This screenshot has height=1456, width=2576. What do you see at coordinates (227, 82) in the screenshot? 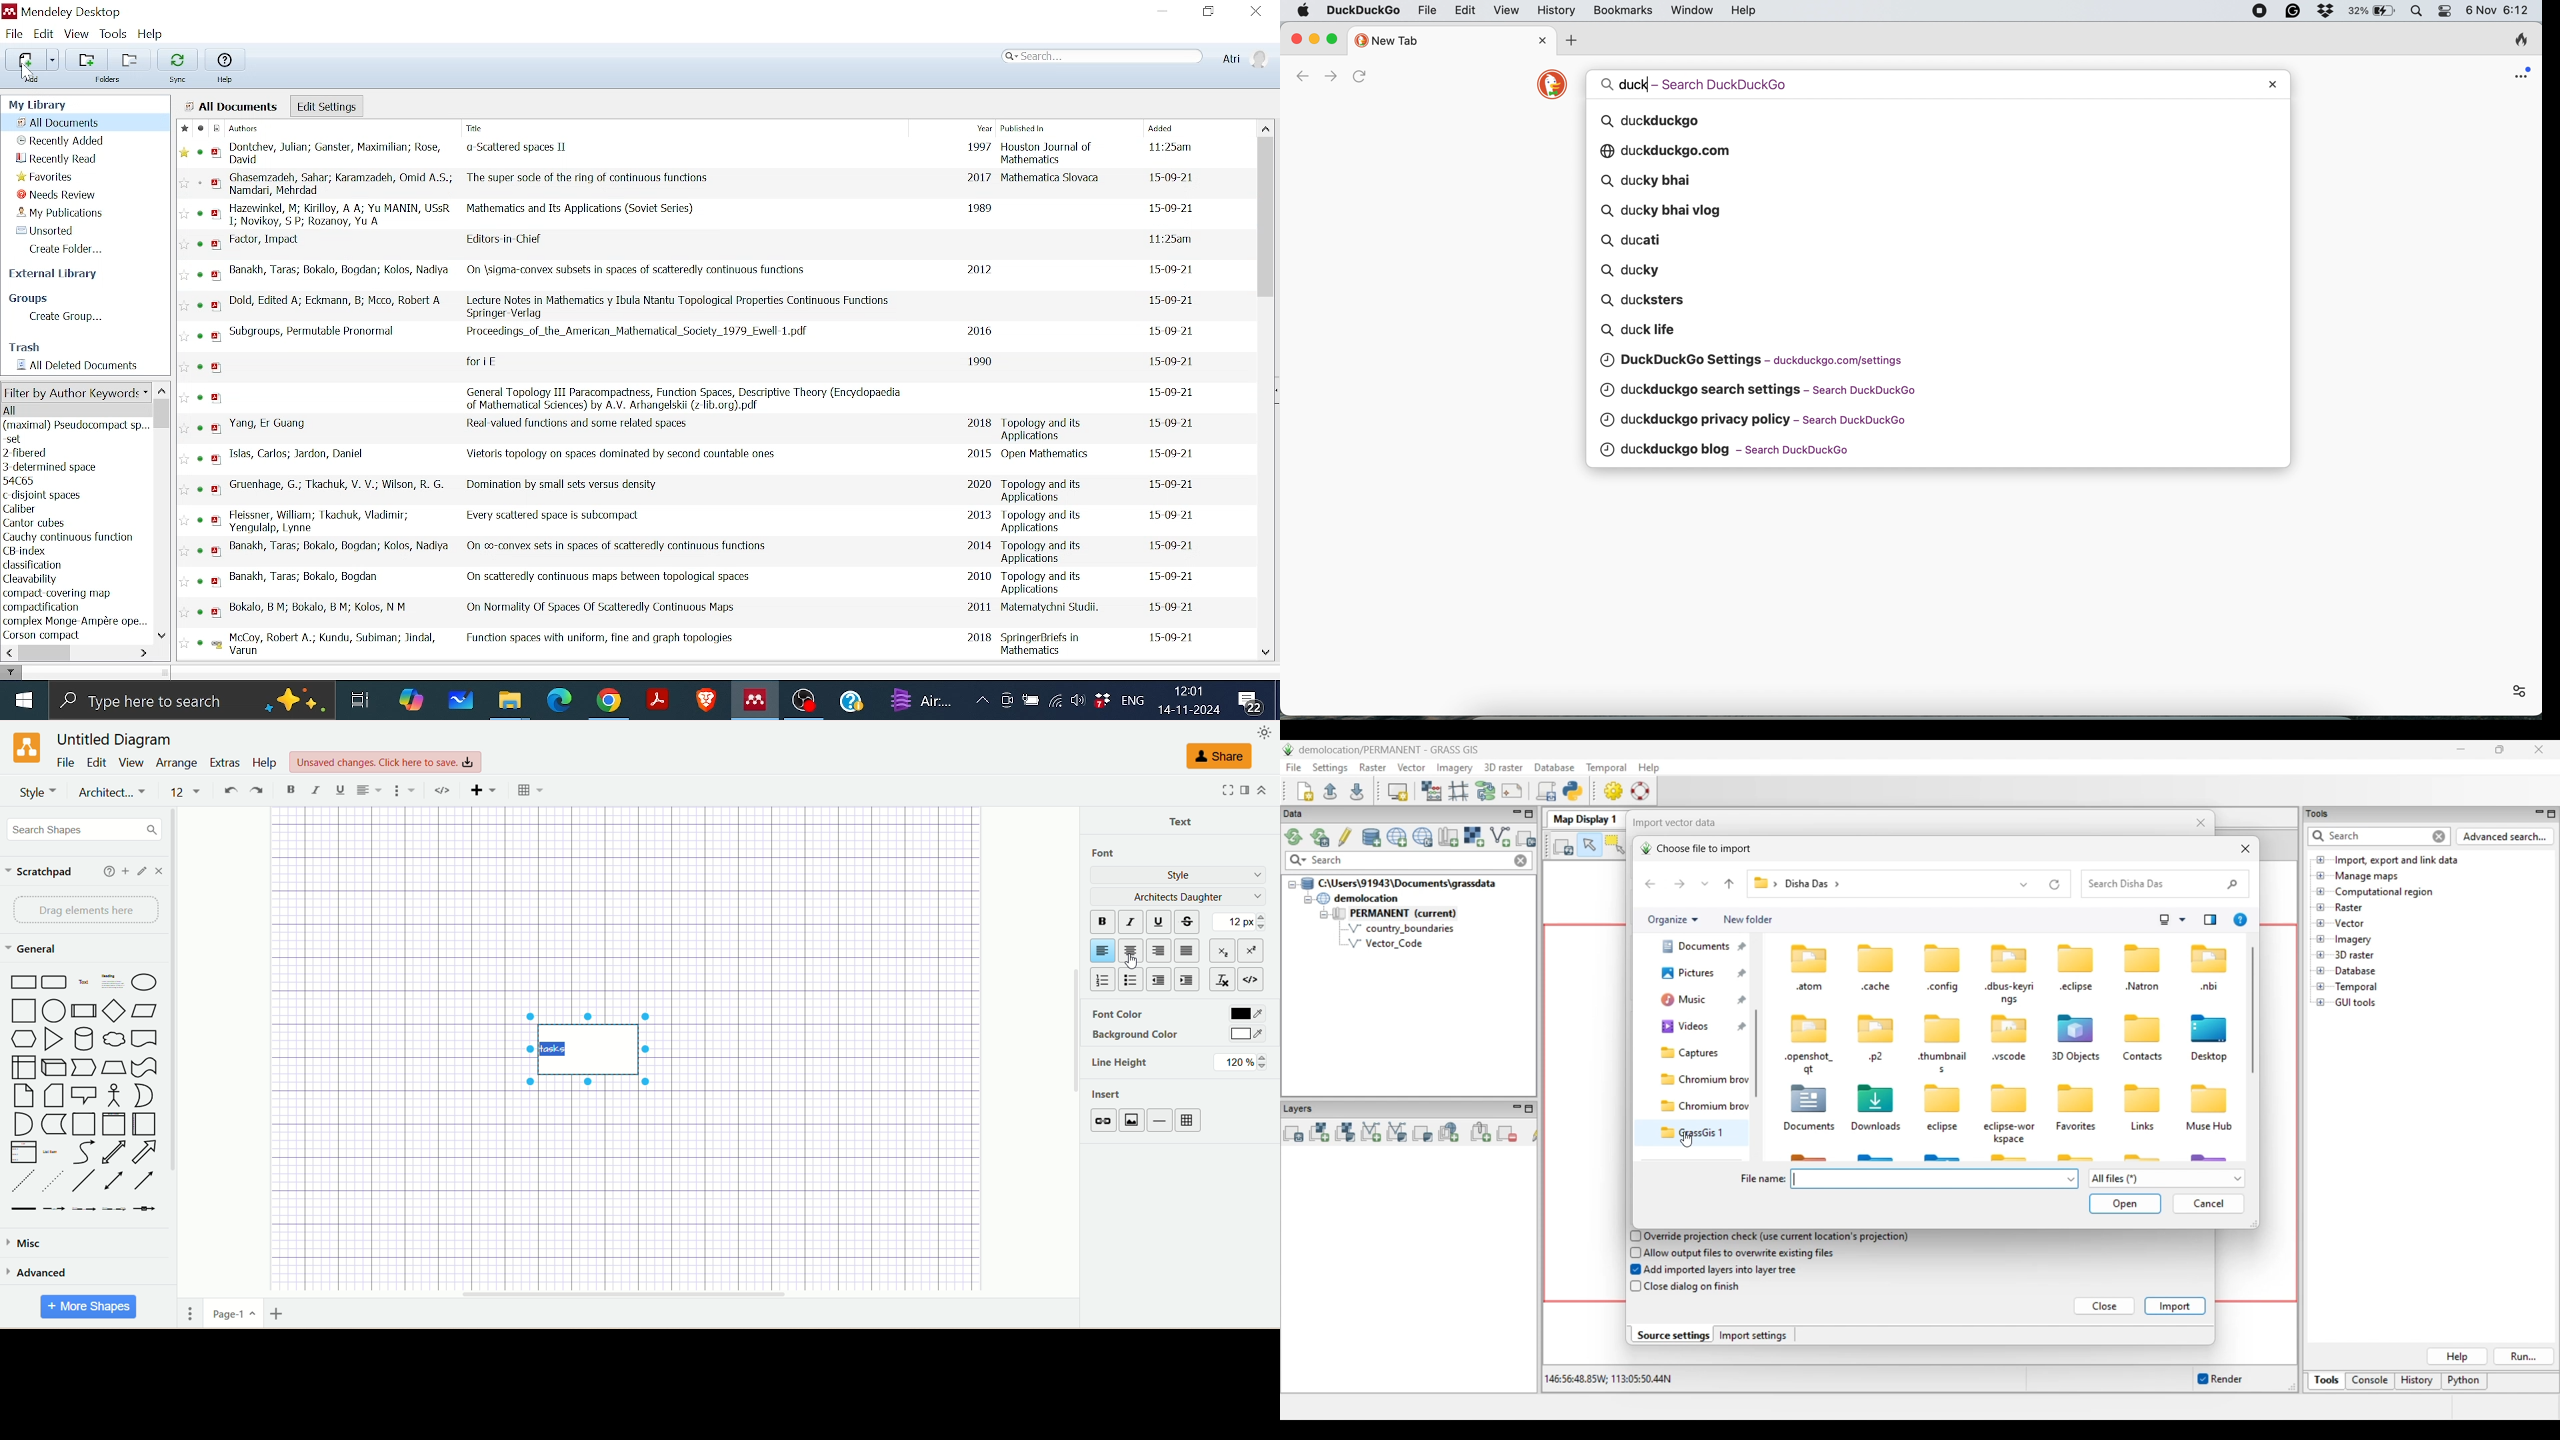
I see `Help` at bounding box center [227, 82].